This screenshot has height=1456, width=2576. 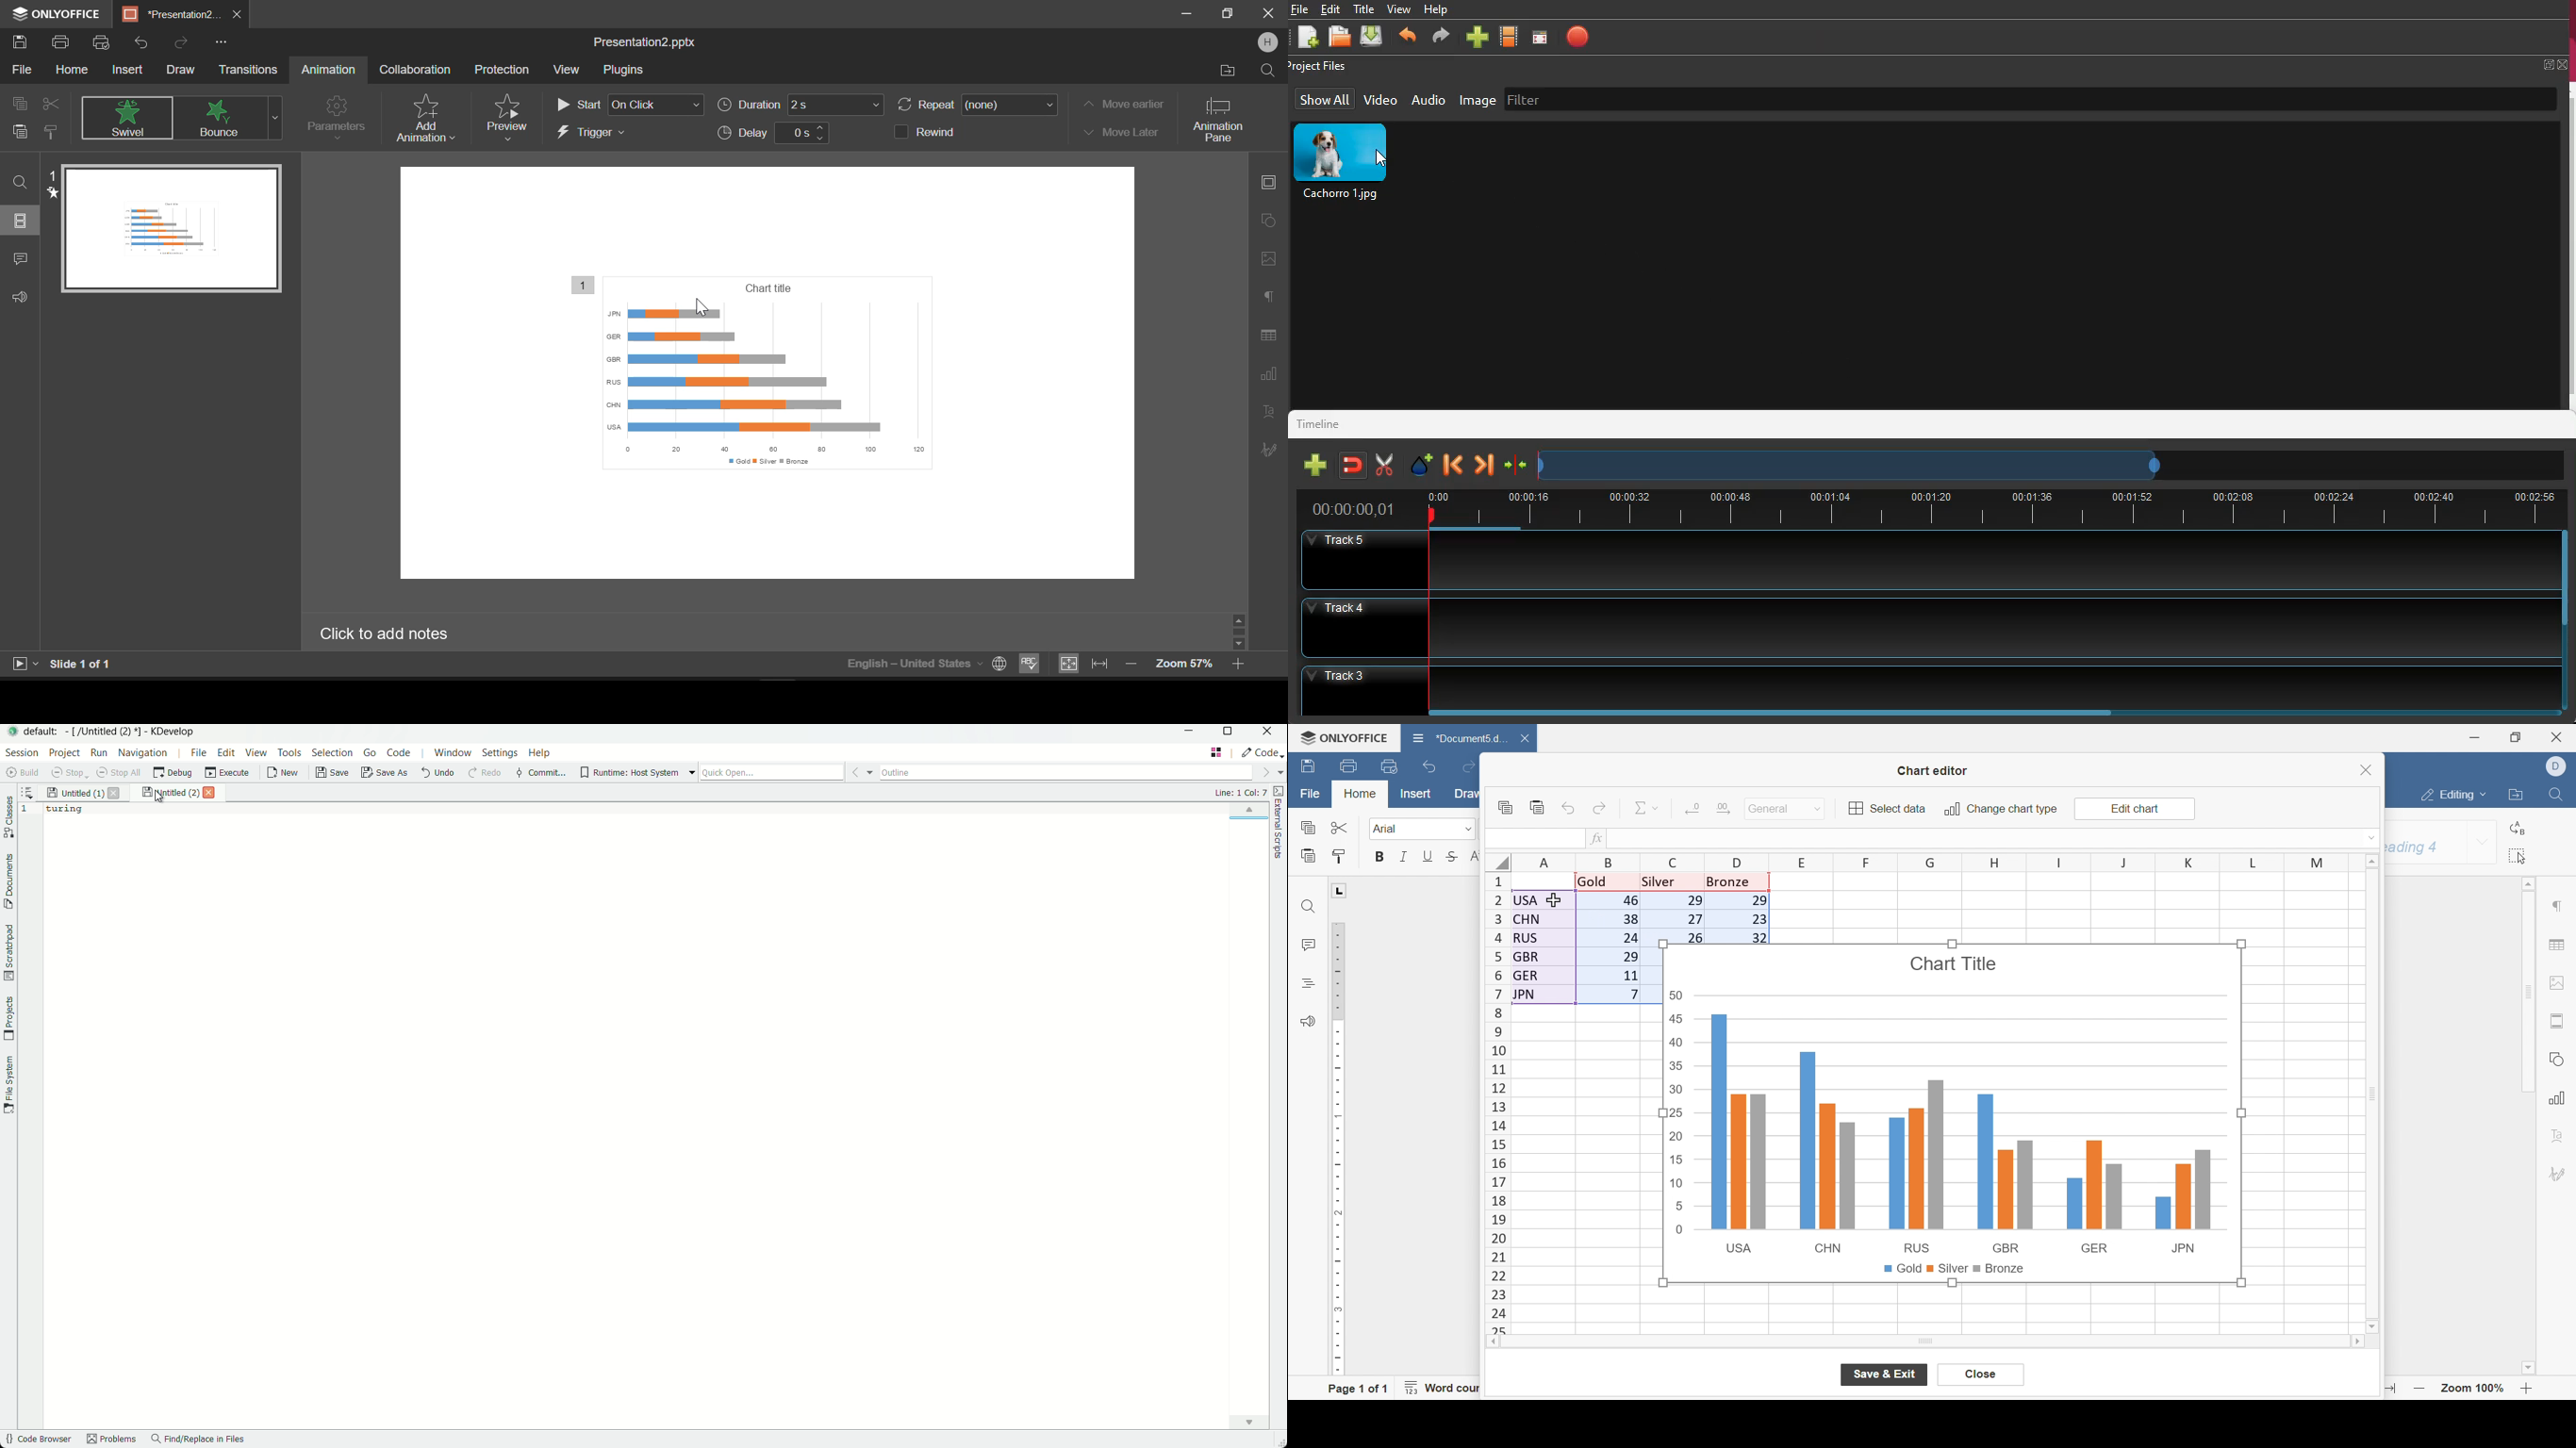 I want to click on Insert, so click(x=128, y=68).